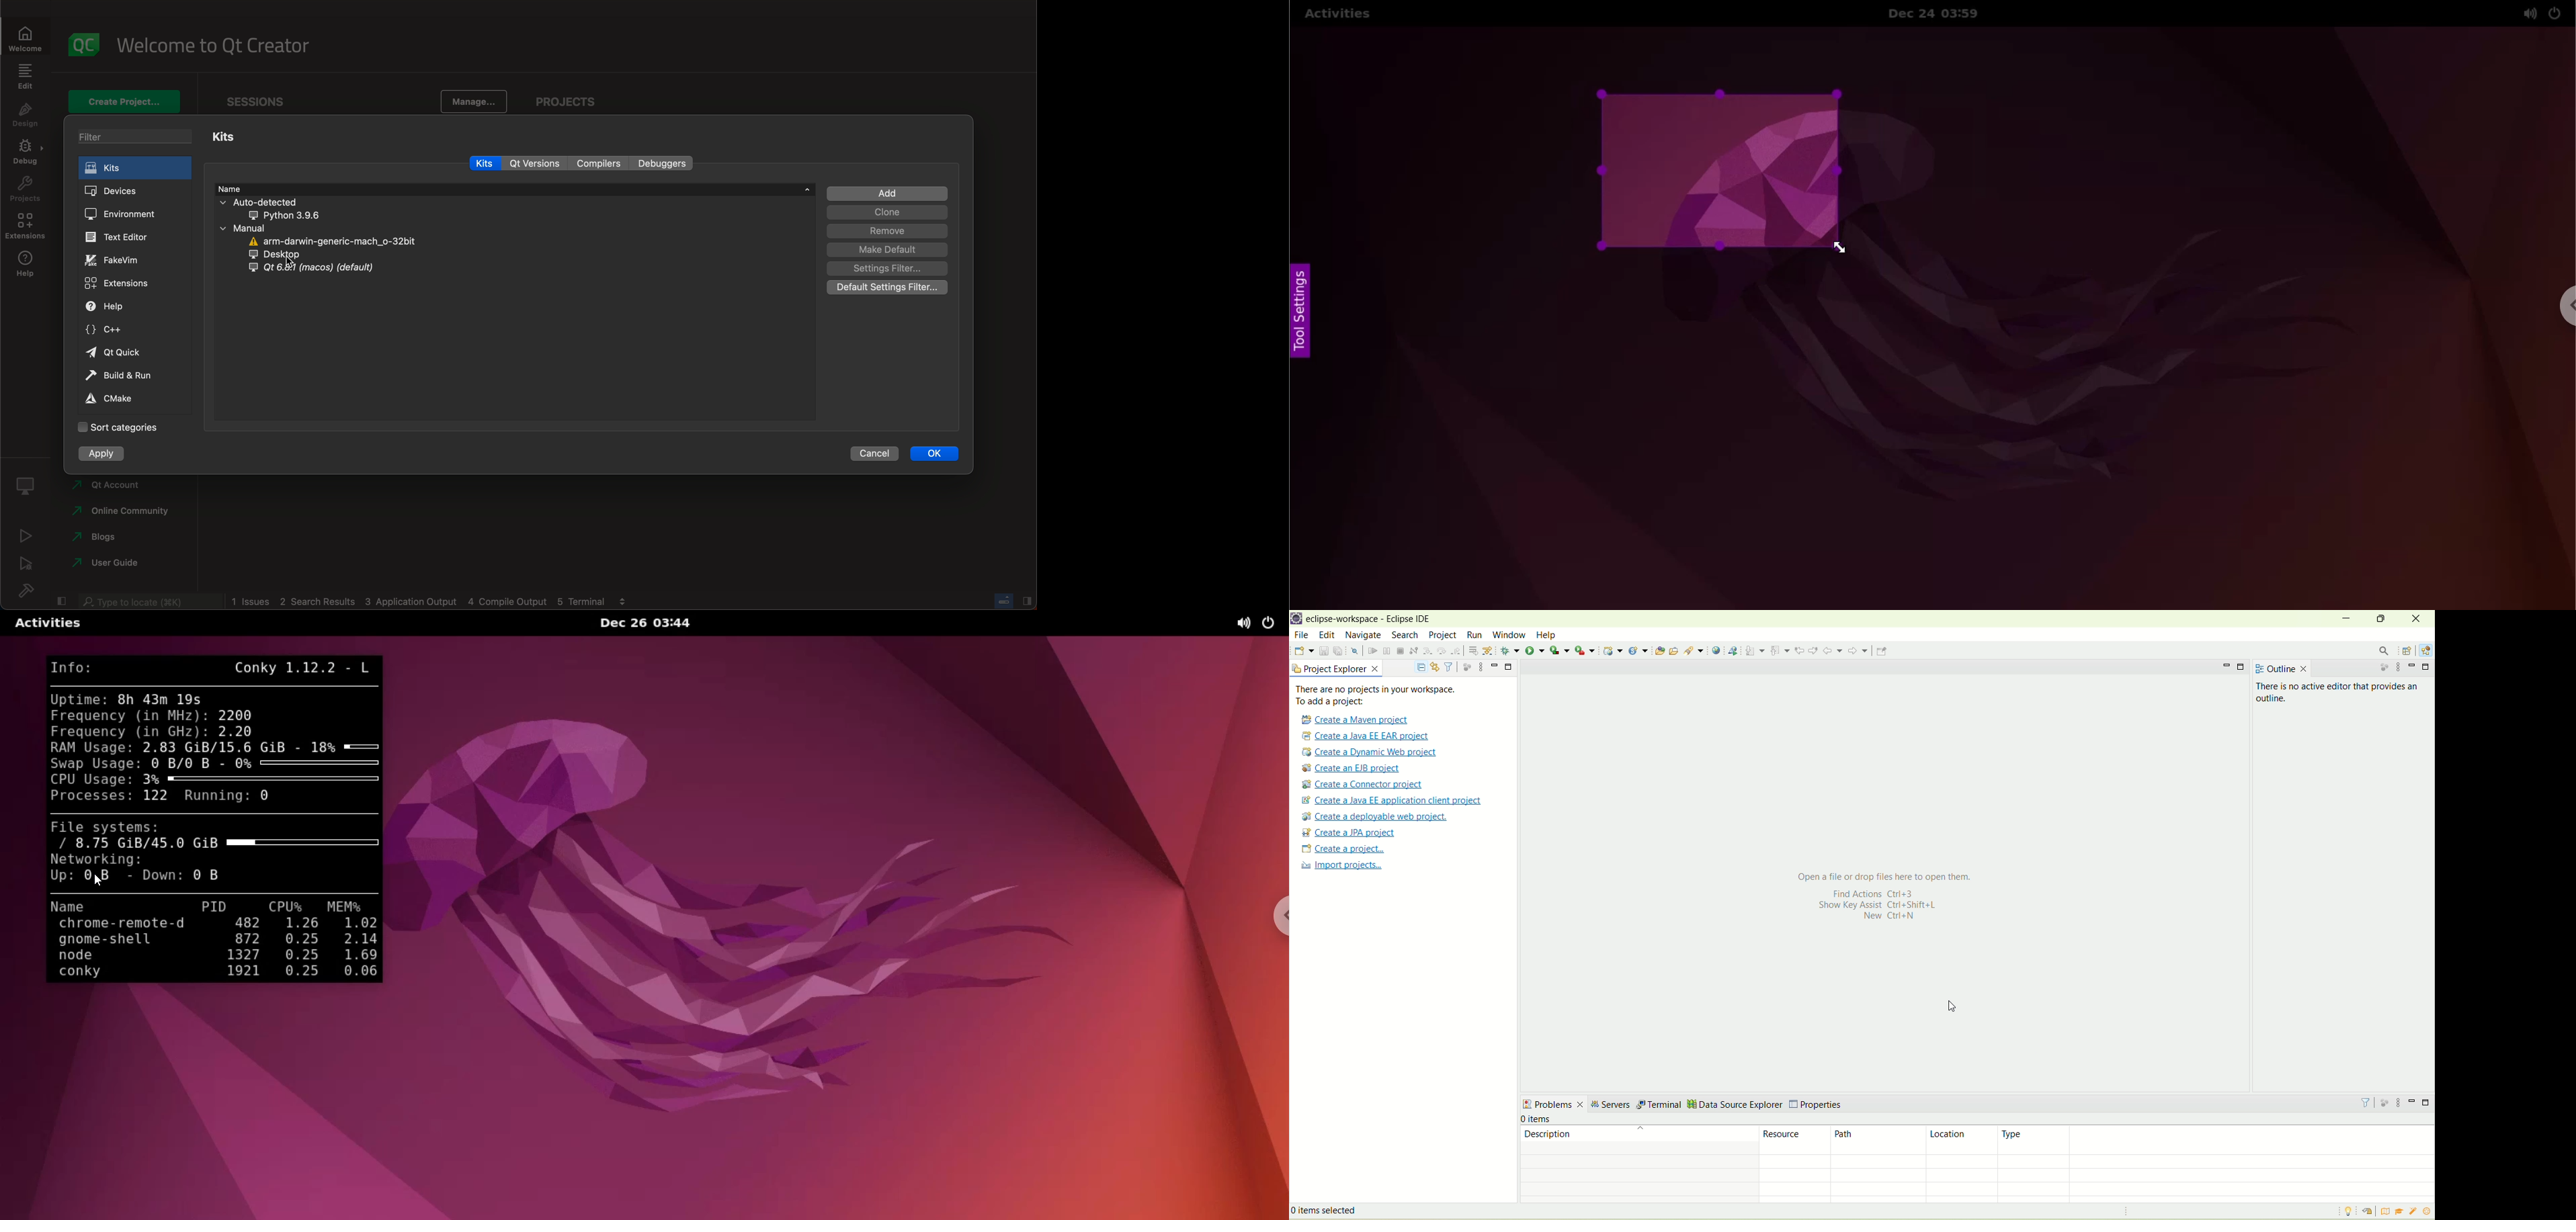  I want to click on desktop, so click(283, 255).